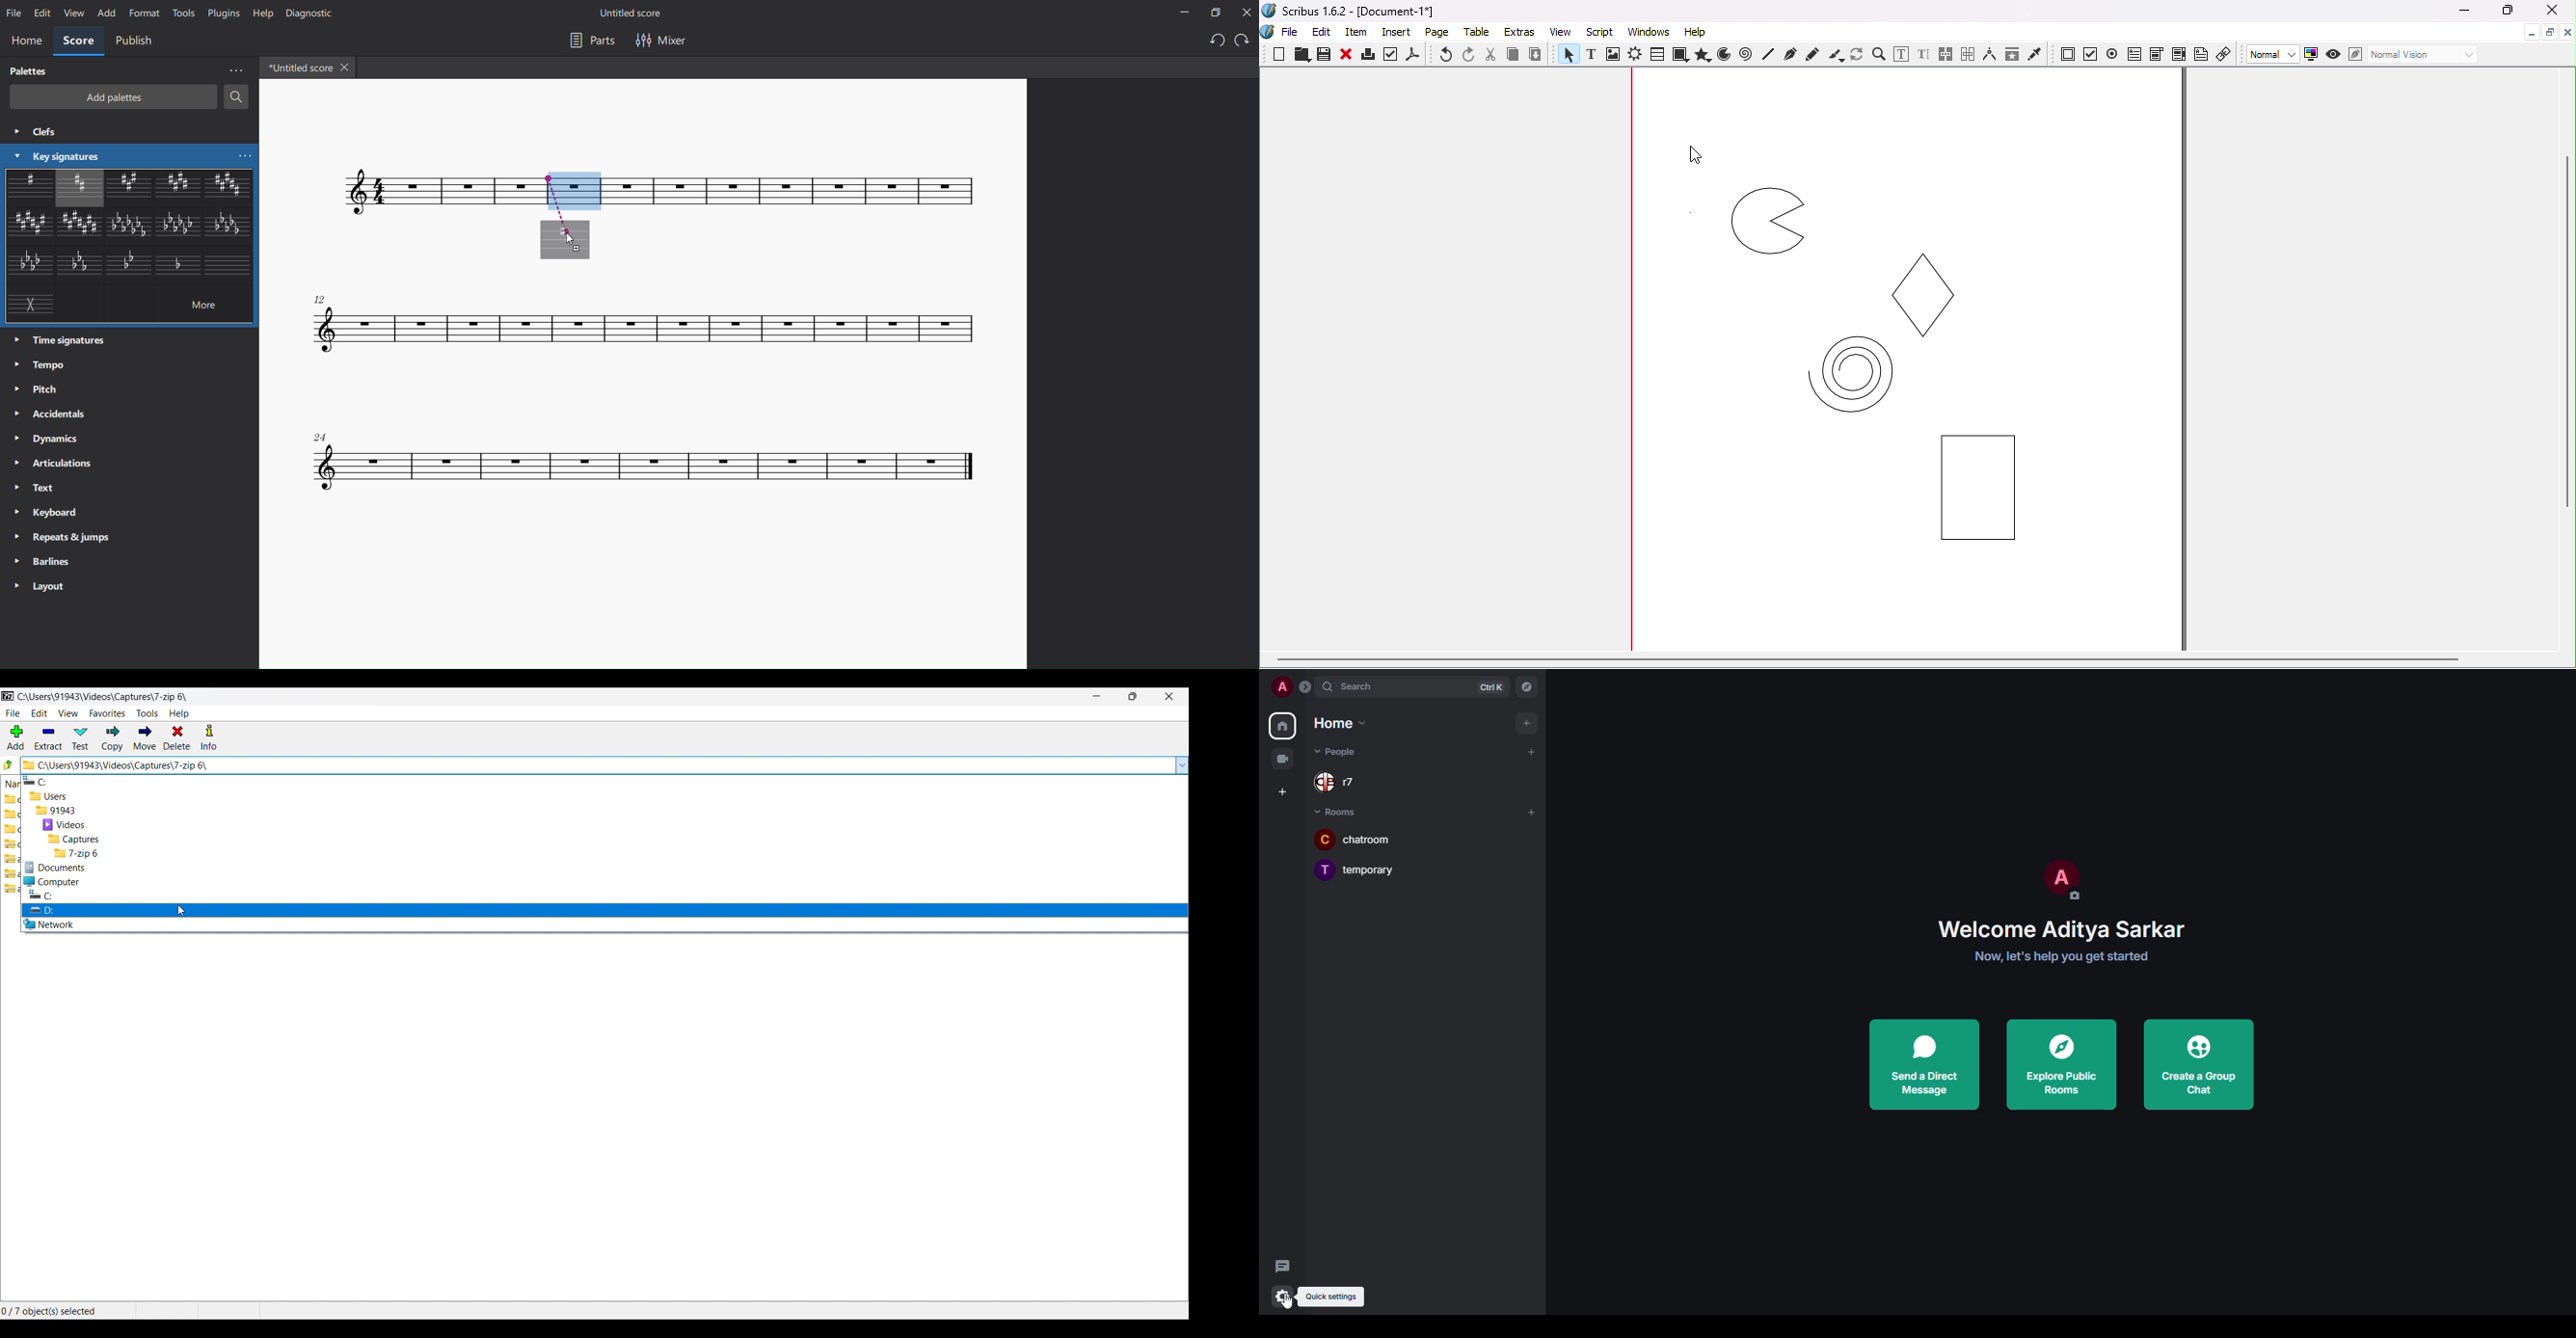  What do you see at coordinates (1285, 1297) in the screenshot?
I see `quick settings` at bounding box center [1285, 1297].